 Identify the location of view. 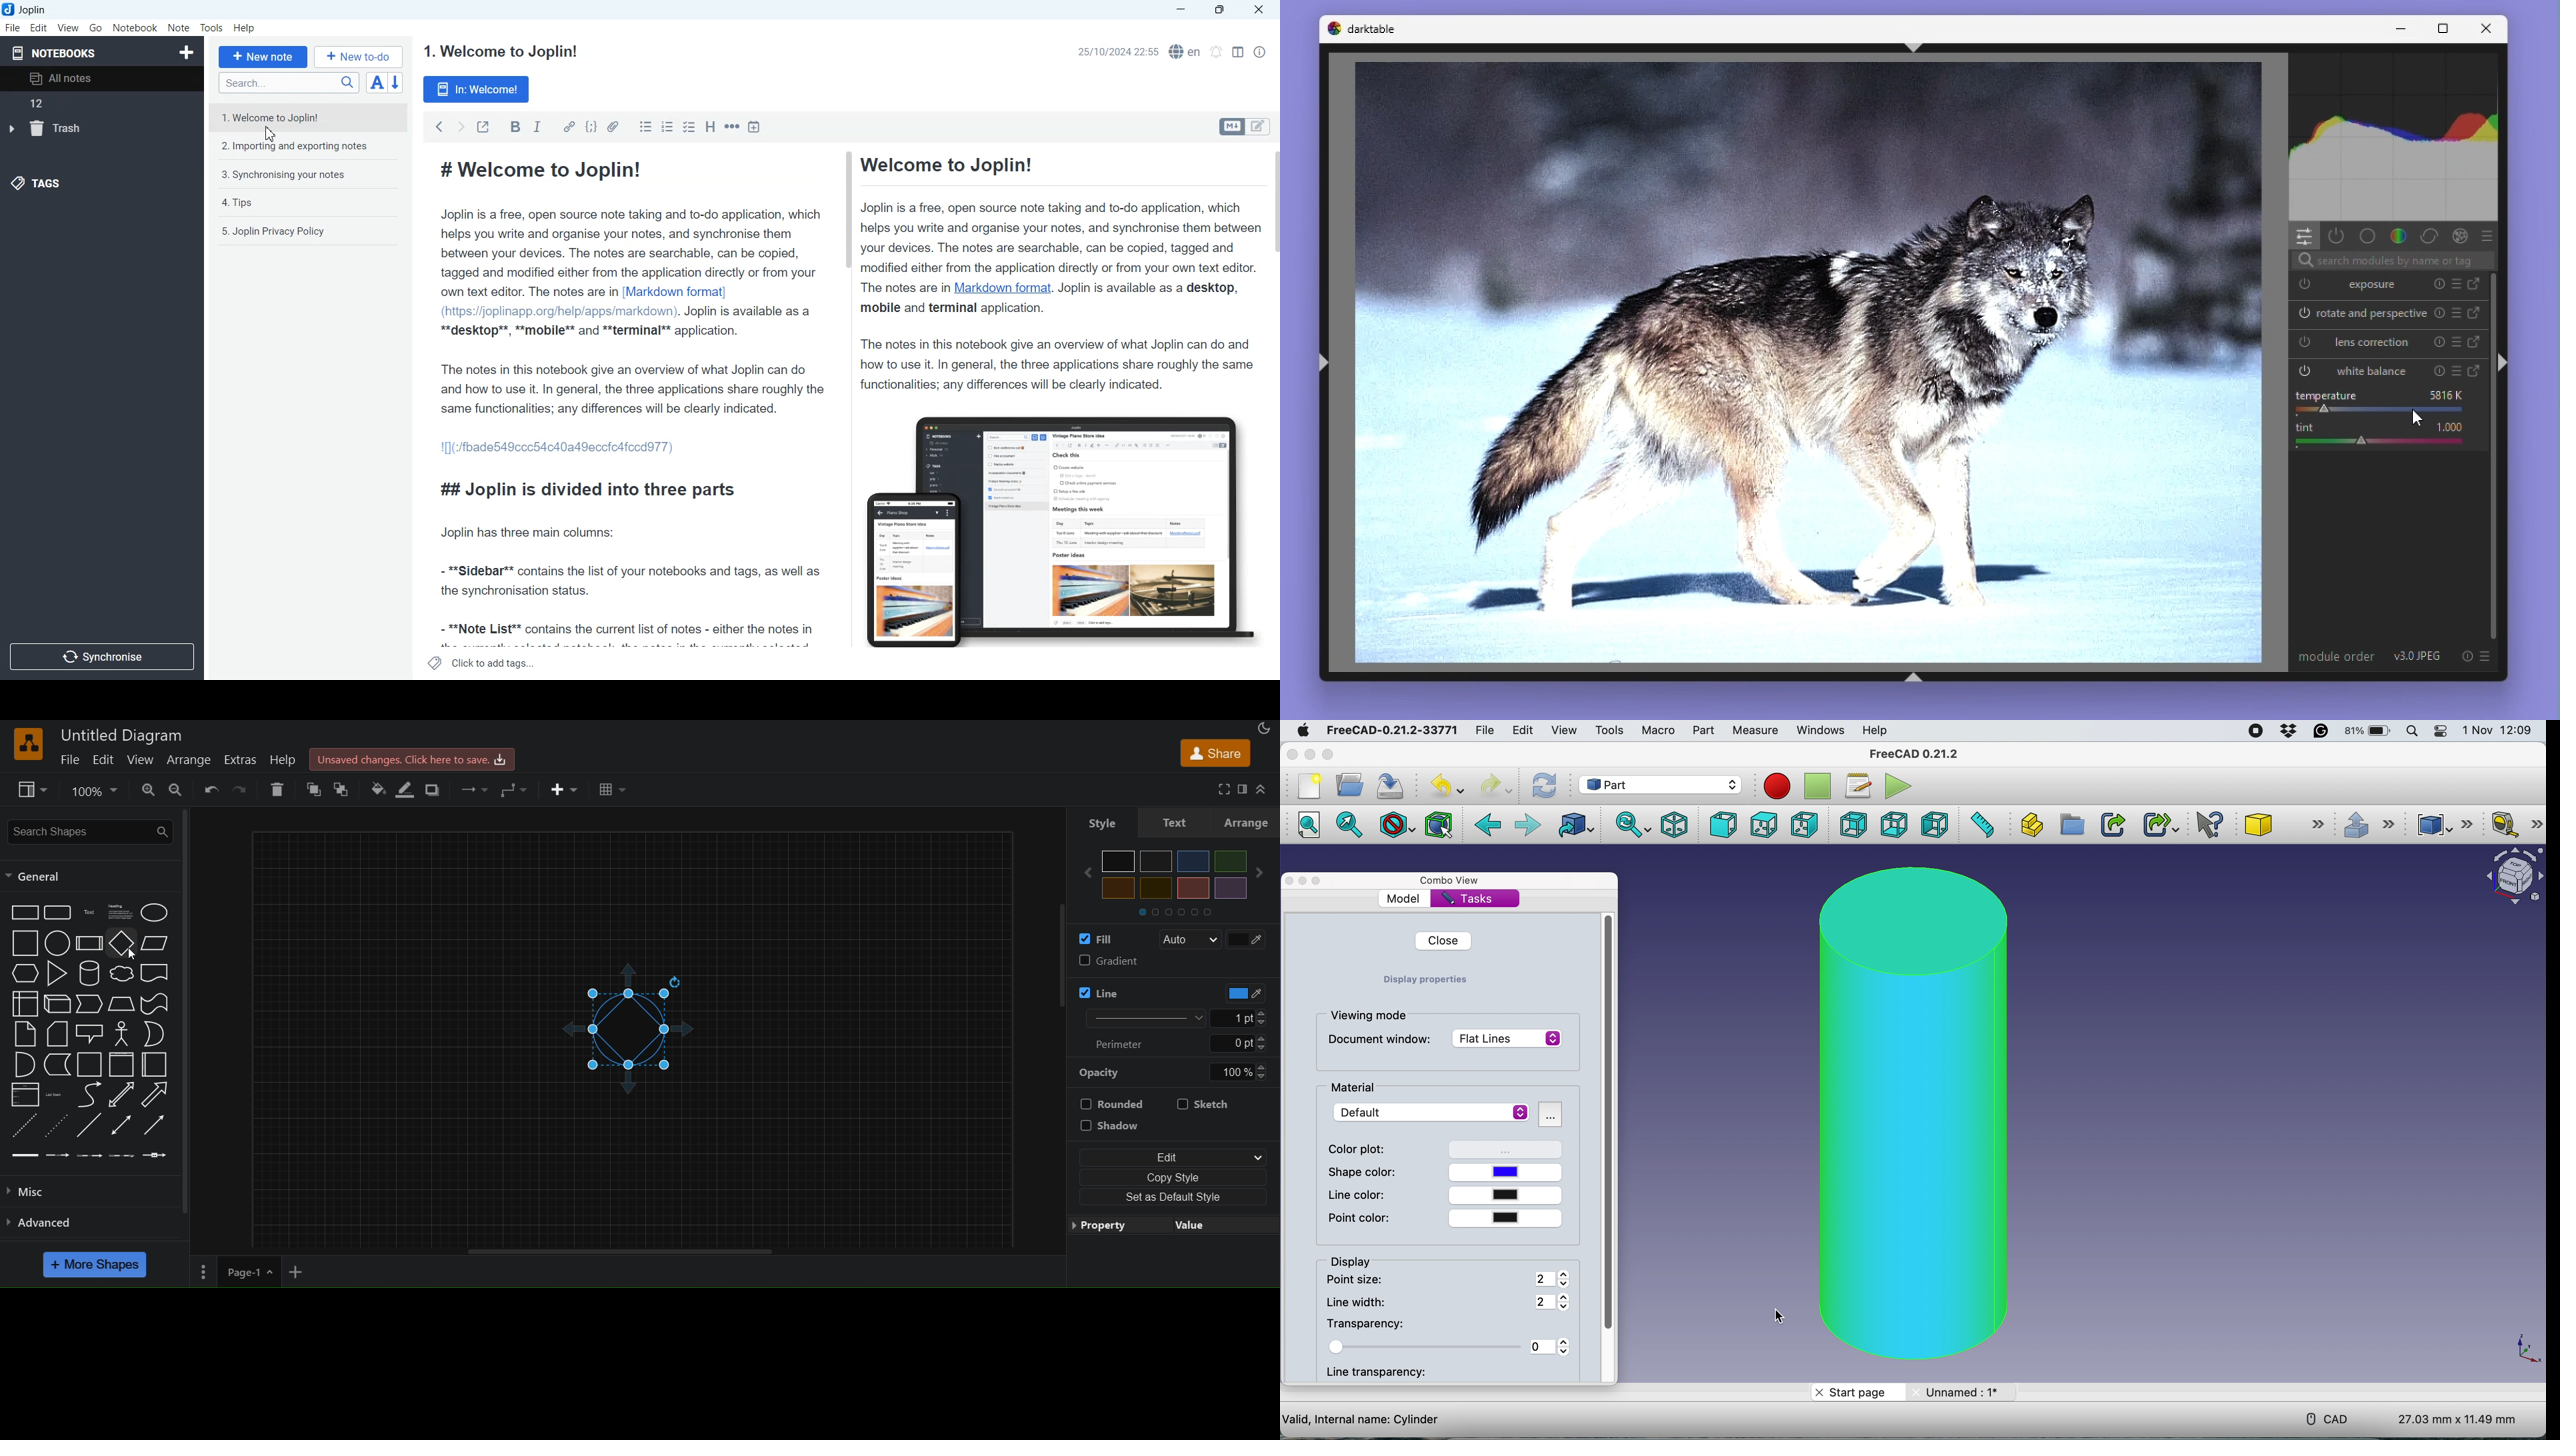
(141, 759).